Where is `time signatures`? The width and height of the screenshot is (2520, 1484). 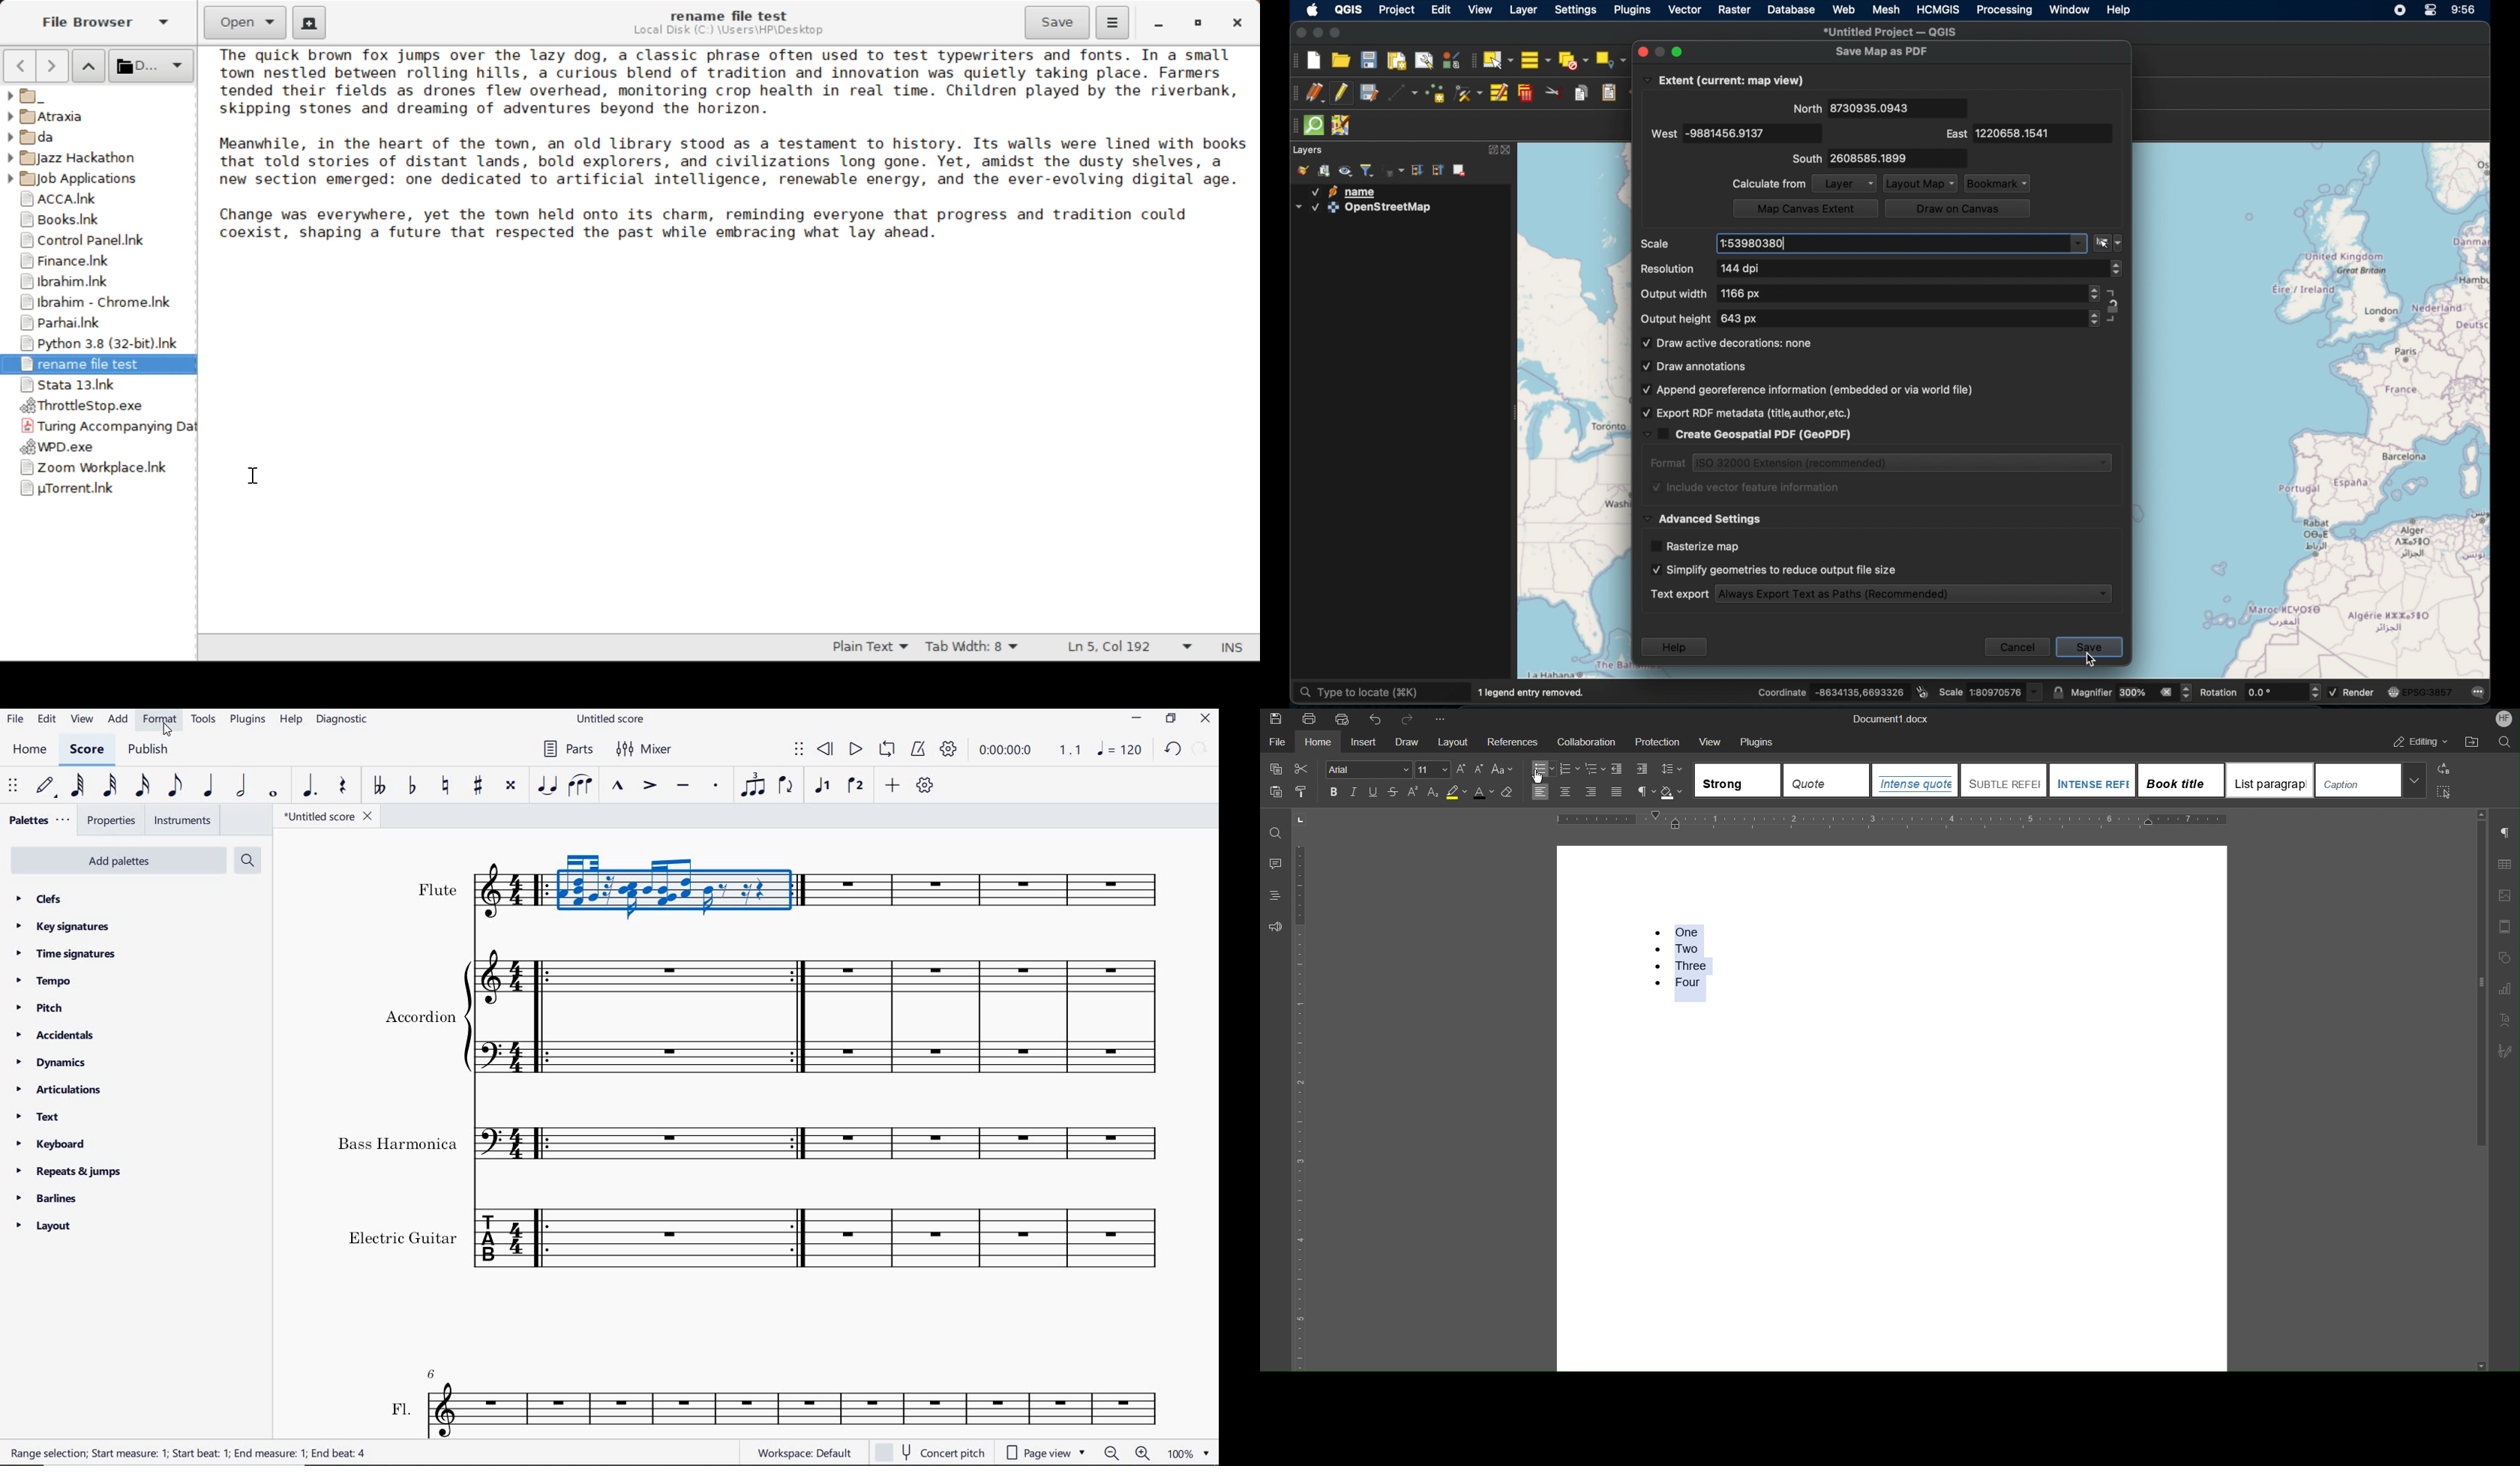
time signatures is located at coordinates (67, 957).